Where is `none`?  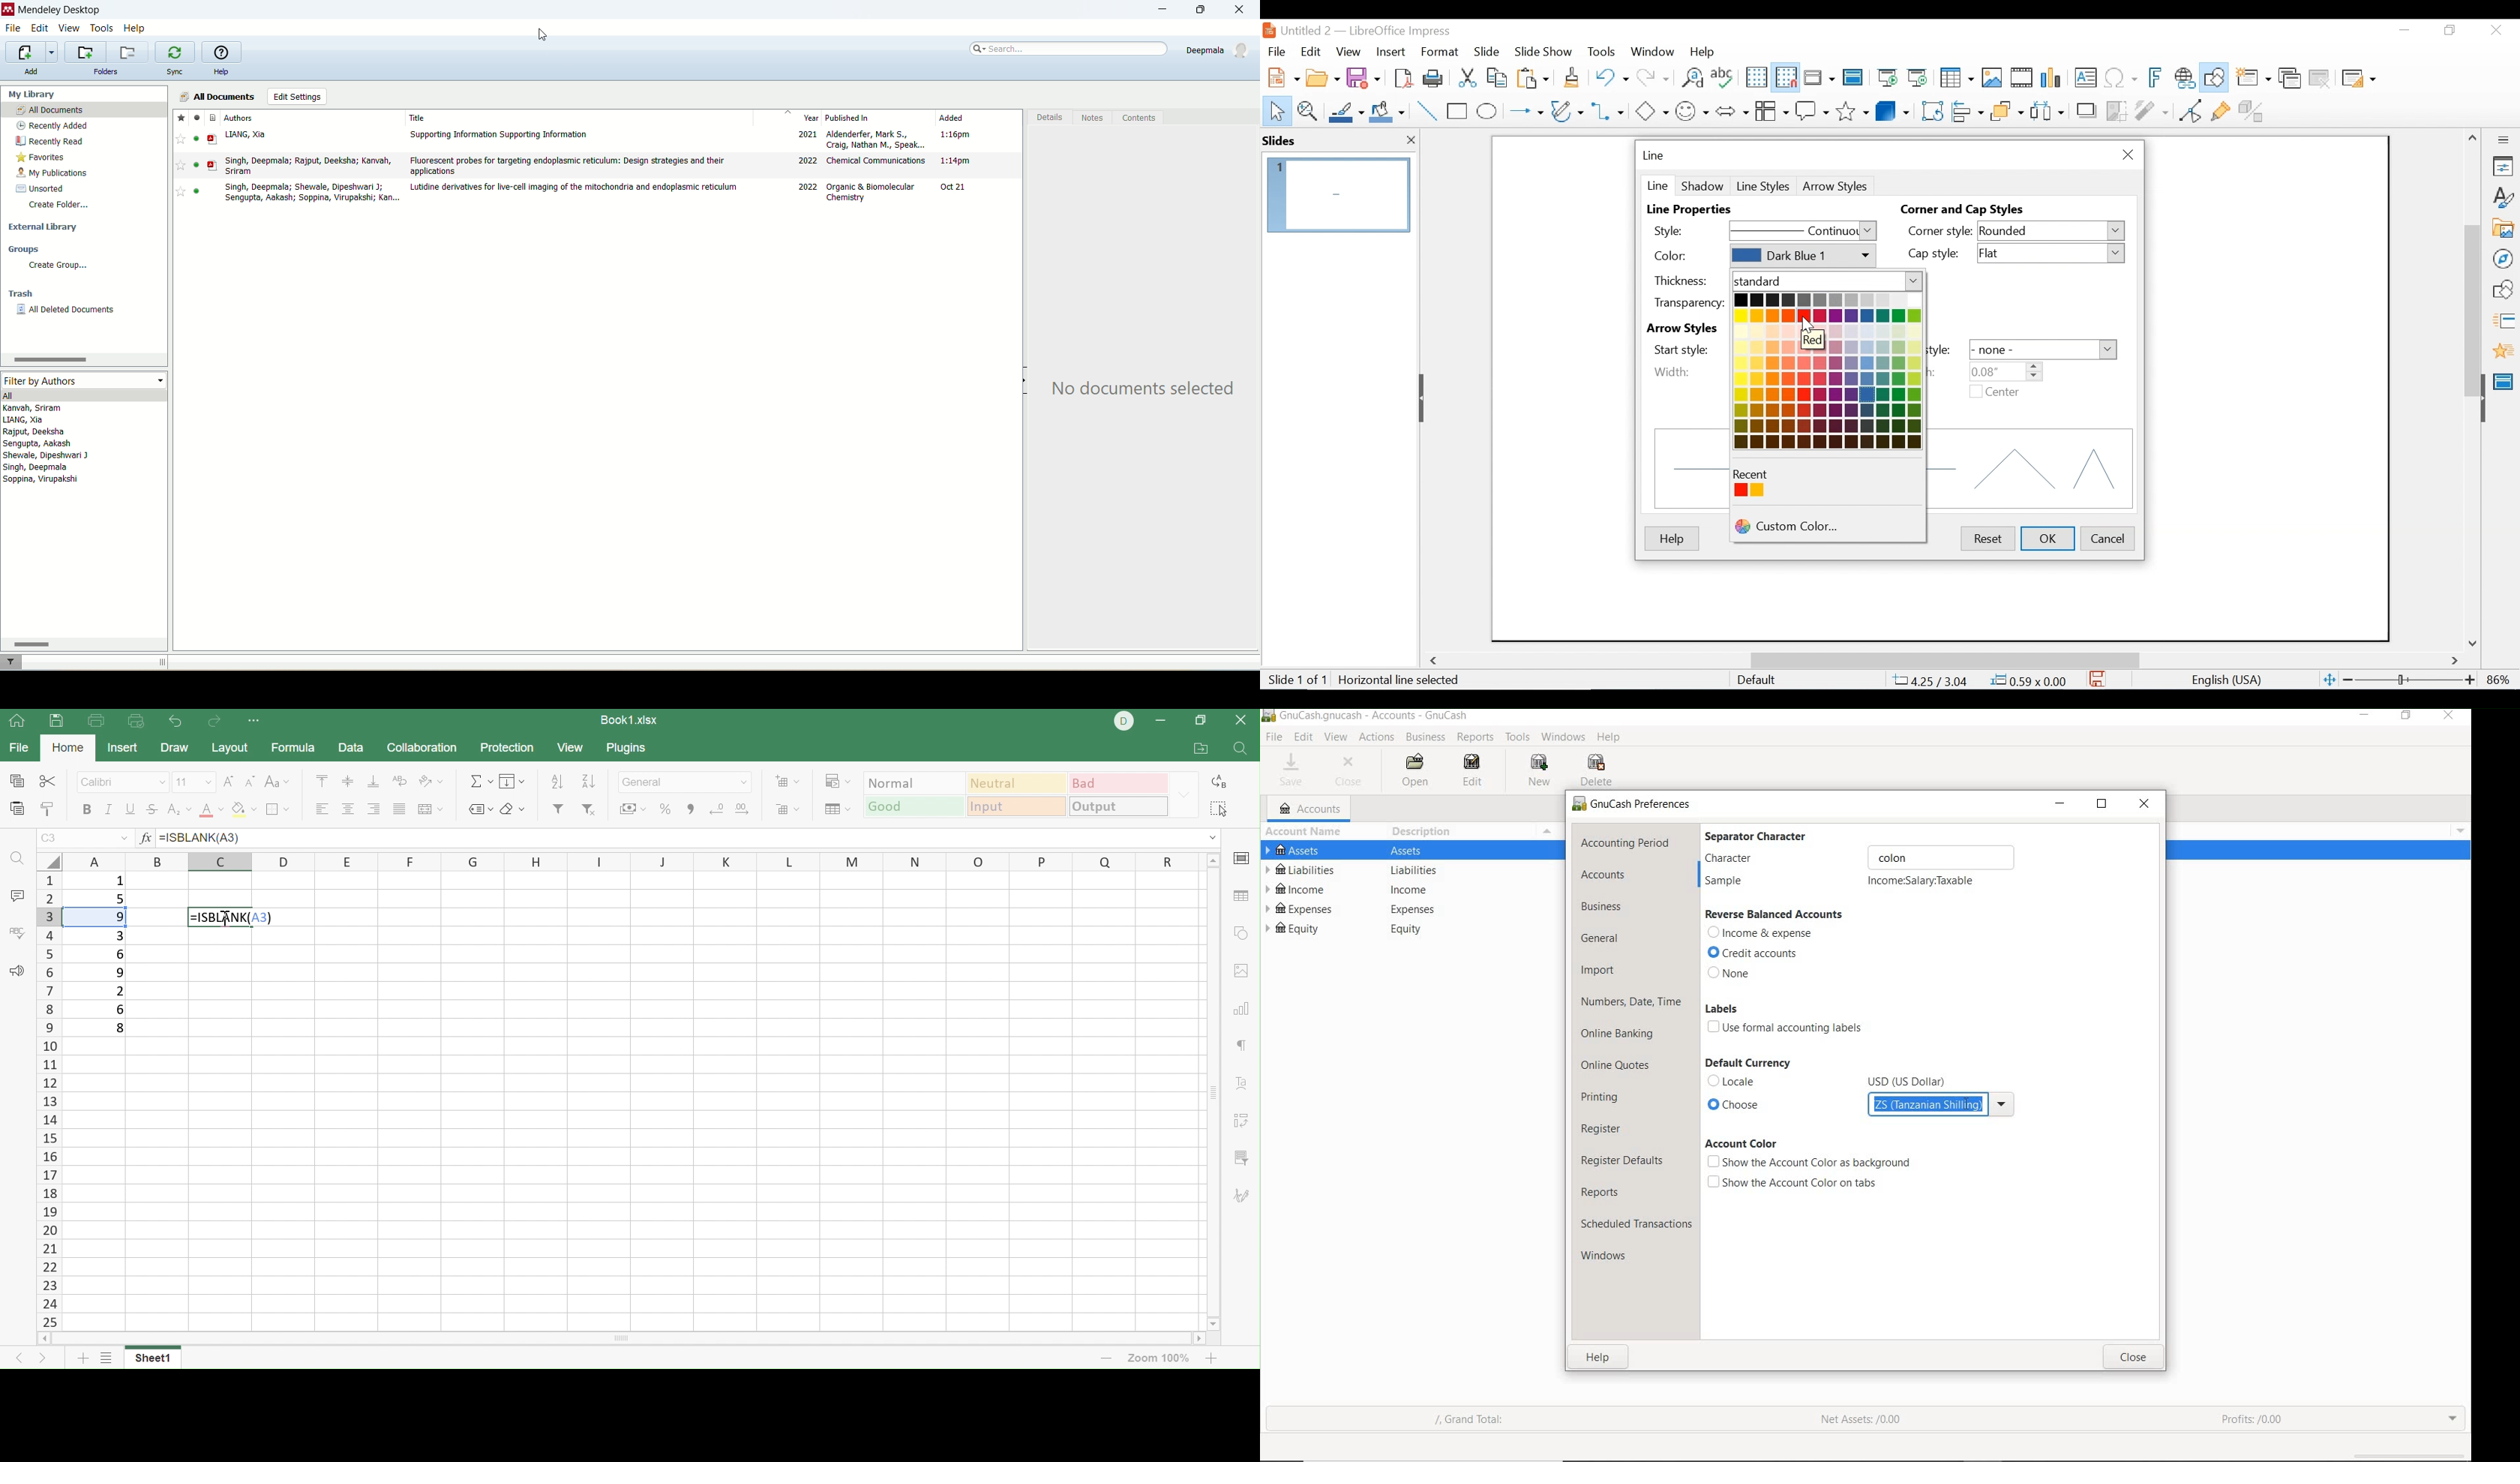 none is located at coordinates (1732, 974).